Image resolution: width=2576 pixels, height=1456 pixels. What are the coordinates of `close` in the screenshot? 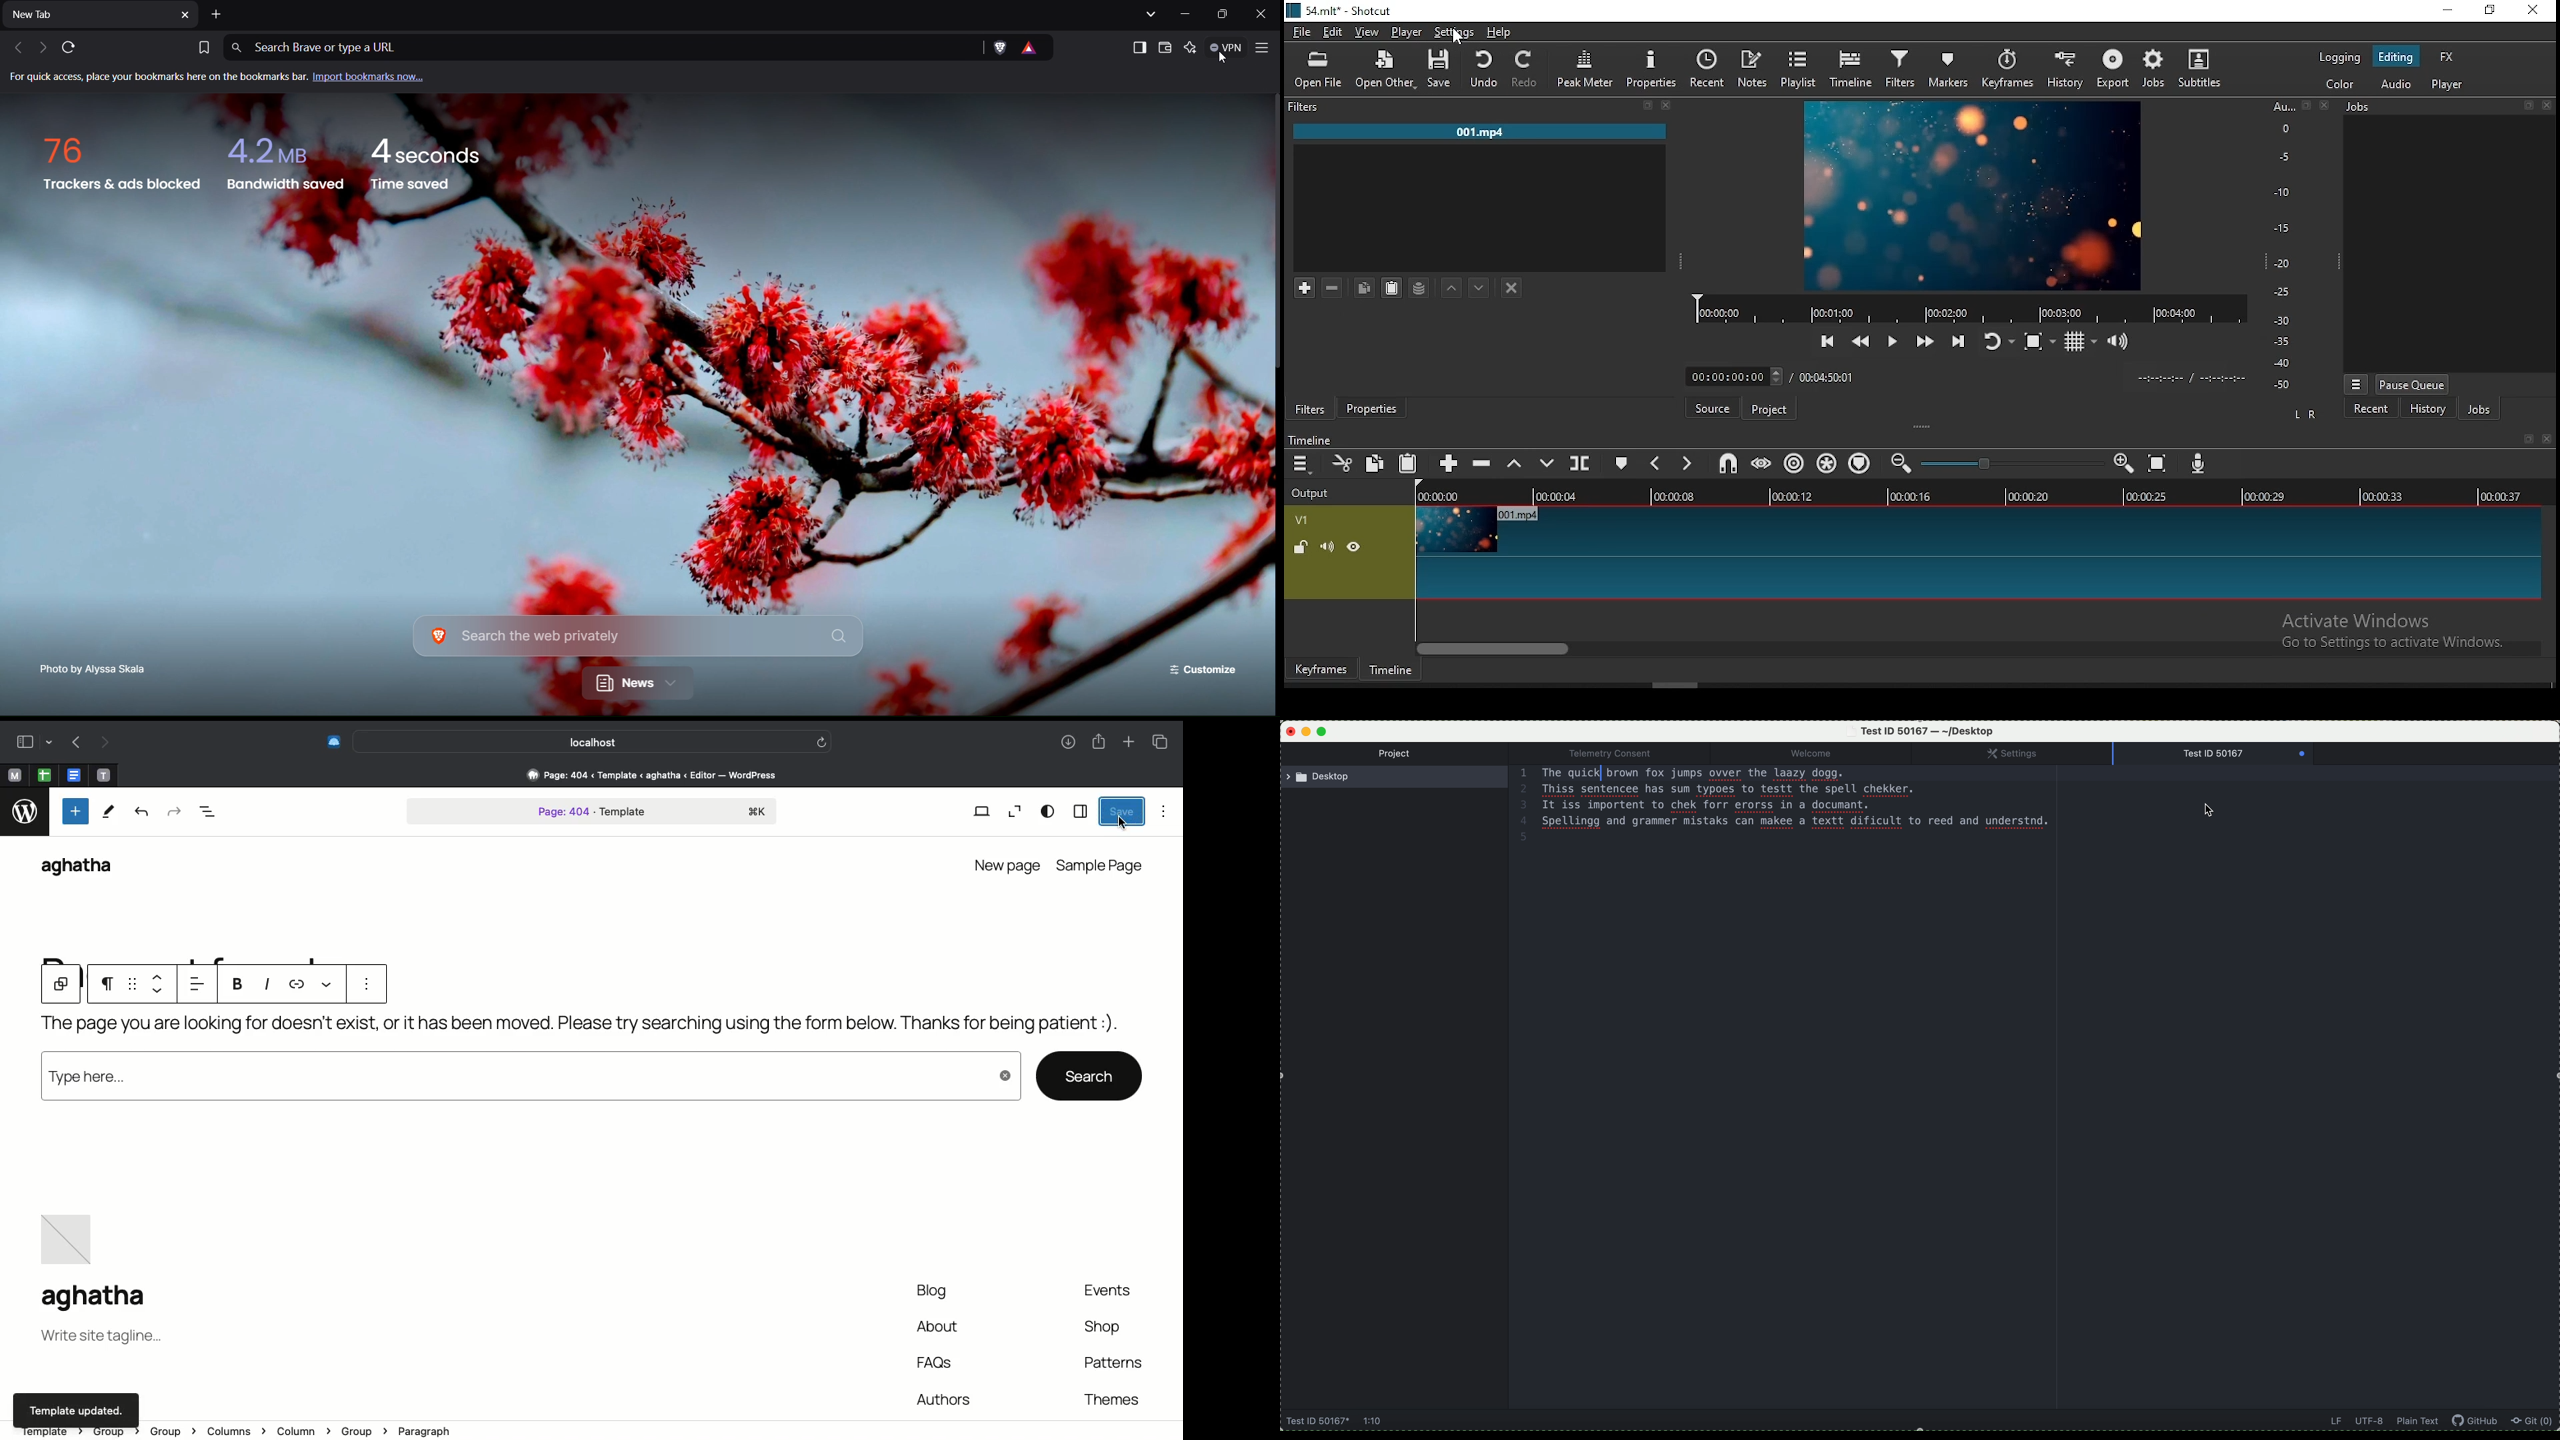 It's located at (2548, 106).